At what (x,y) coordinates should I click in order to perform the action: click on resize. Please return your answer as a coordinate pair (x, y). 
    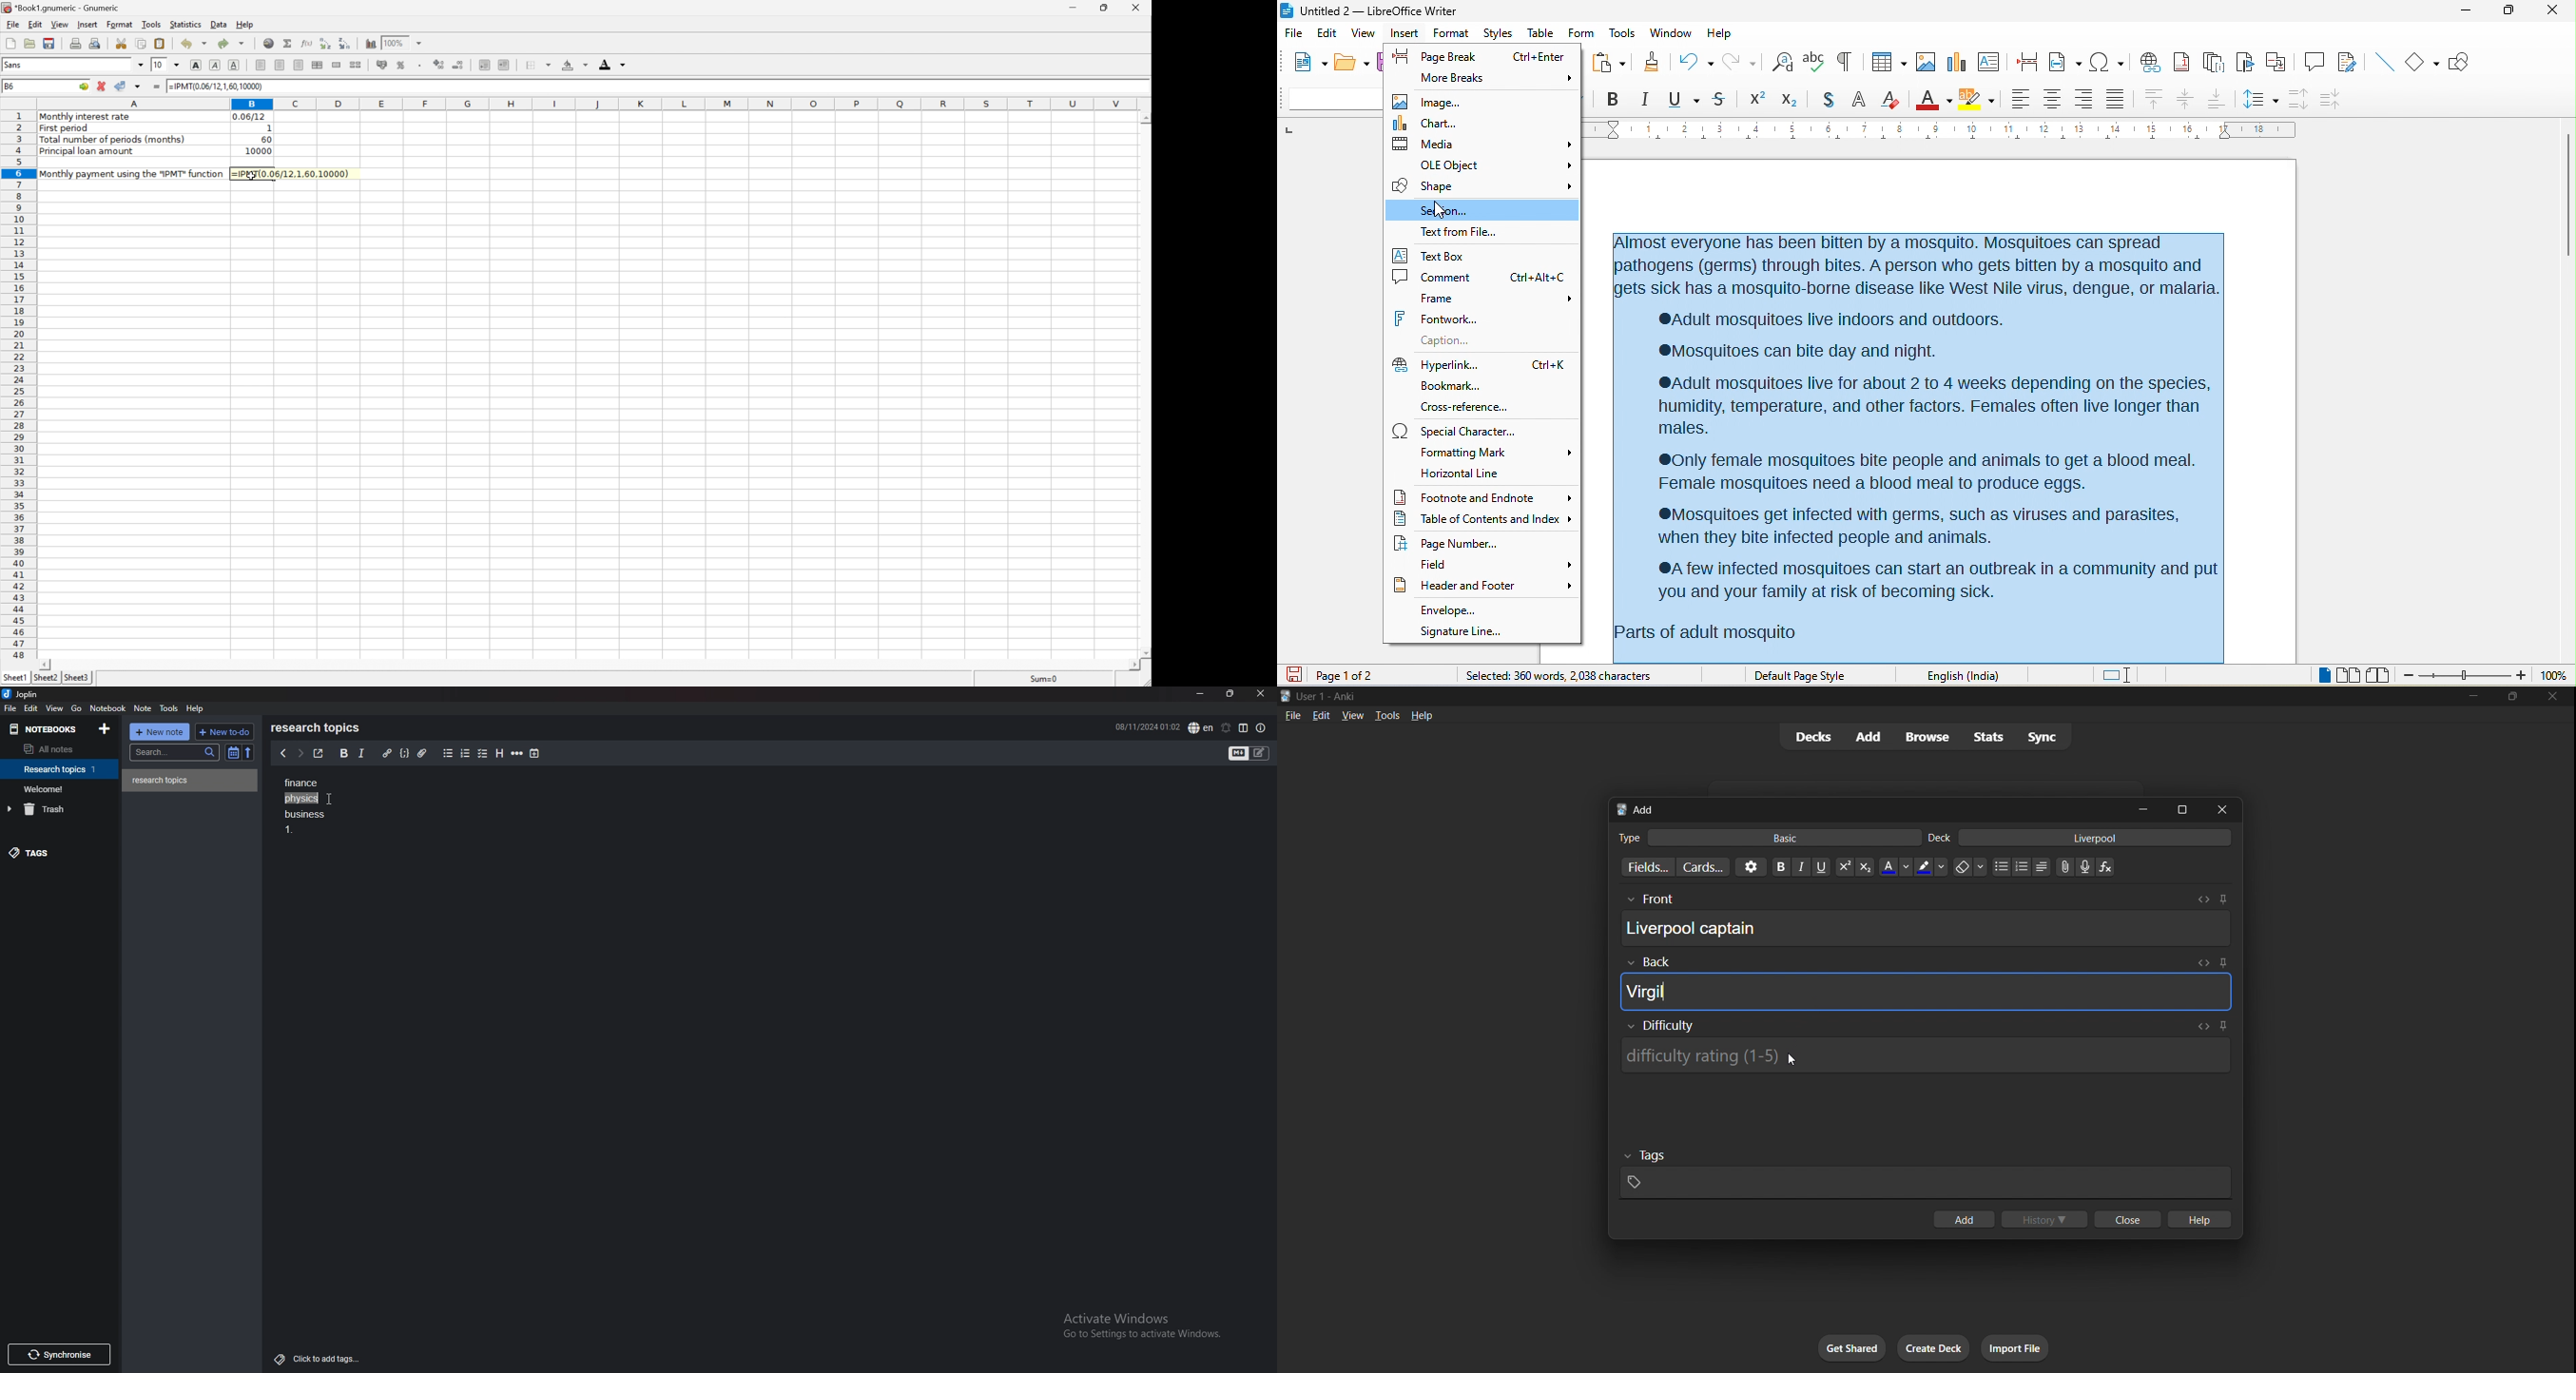
    Looking at the image, I should click on (1229, 693).